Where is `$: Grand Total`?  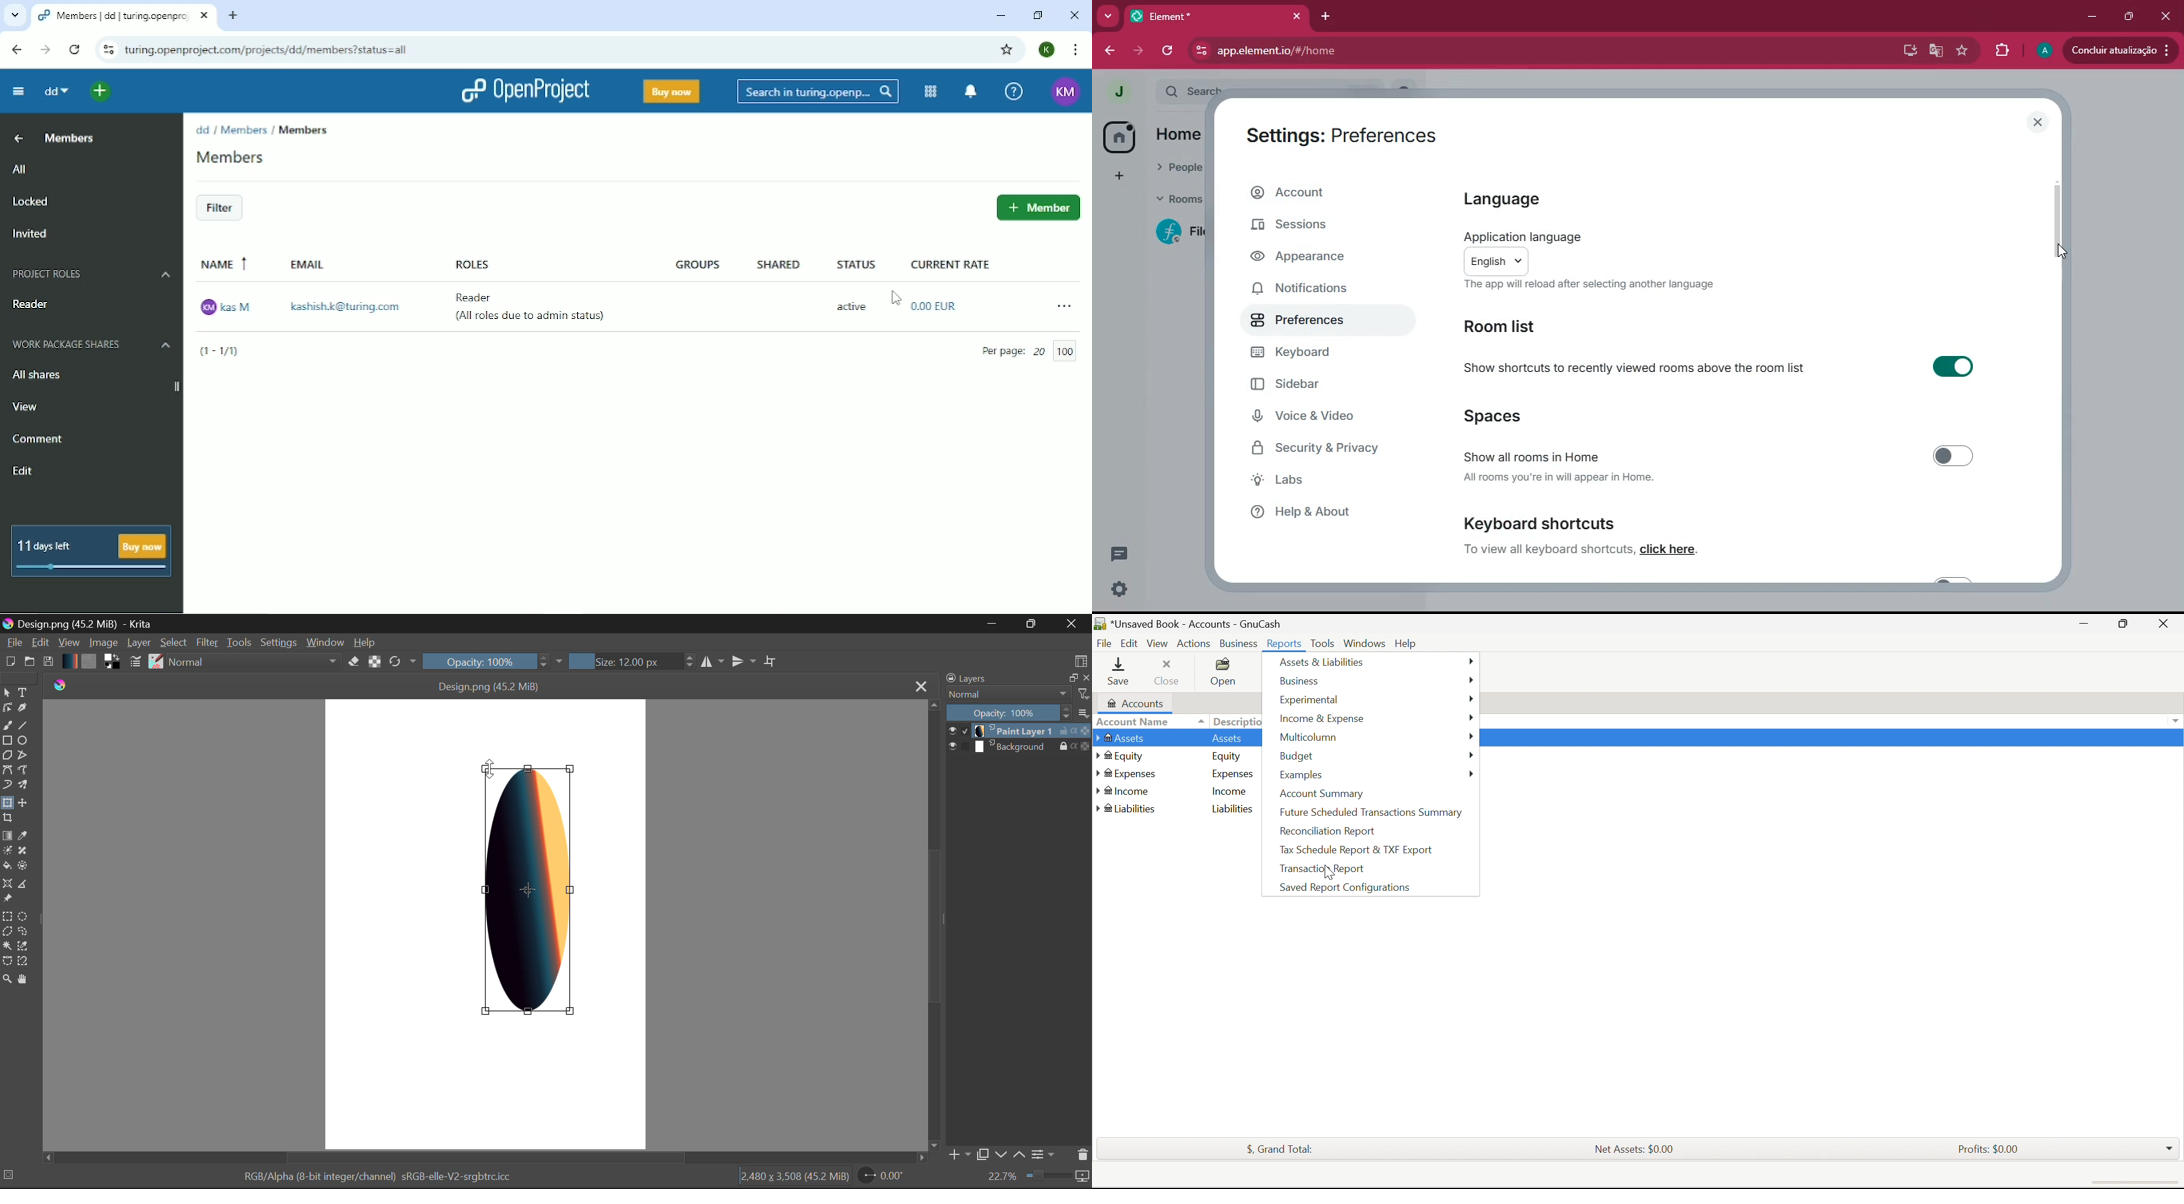
$: Grand Total is located at coordinates (1275, 1150).